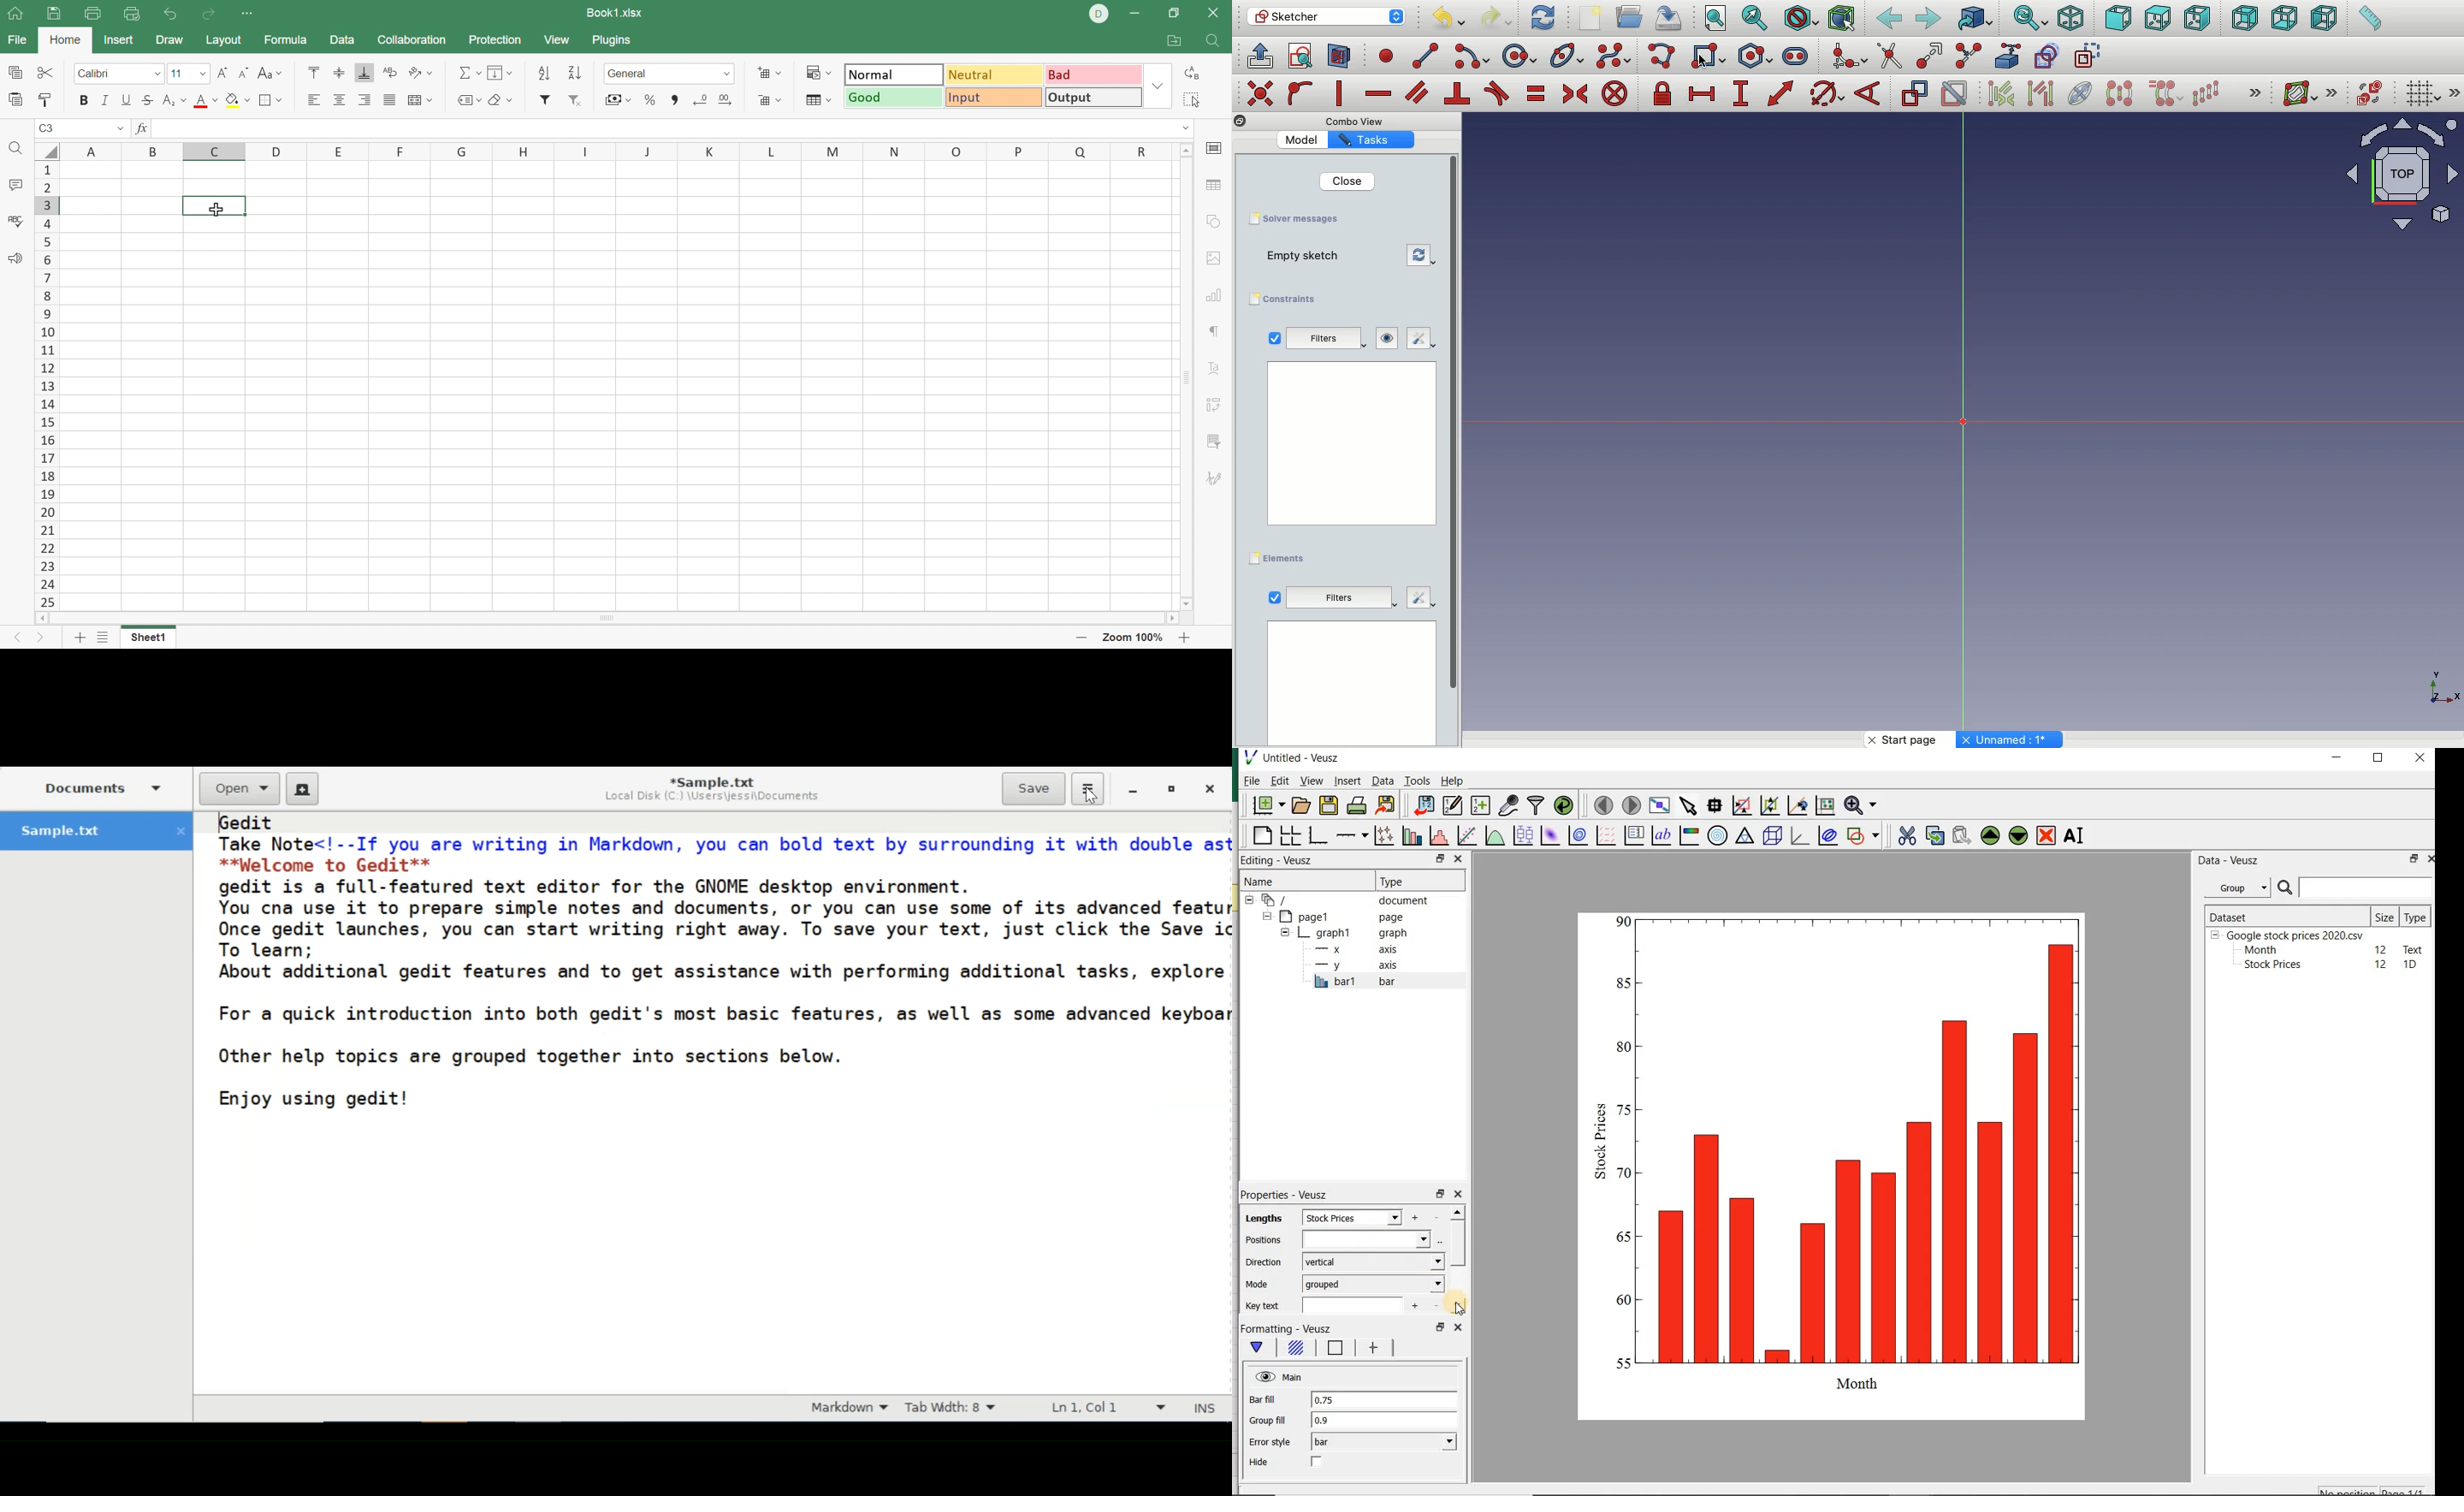  What do you see at coordinates (1602, 804) in the screenshot?
I see `move to the previous page` at bounding box center [1602, 804].